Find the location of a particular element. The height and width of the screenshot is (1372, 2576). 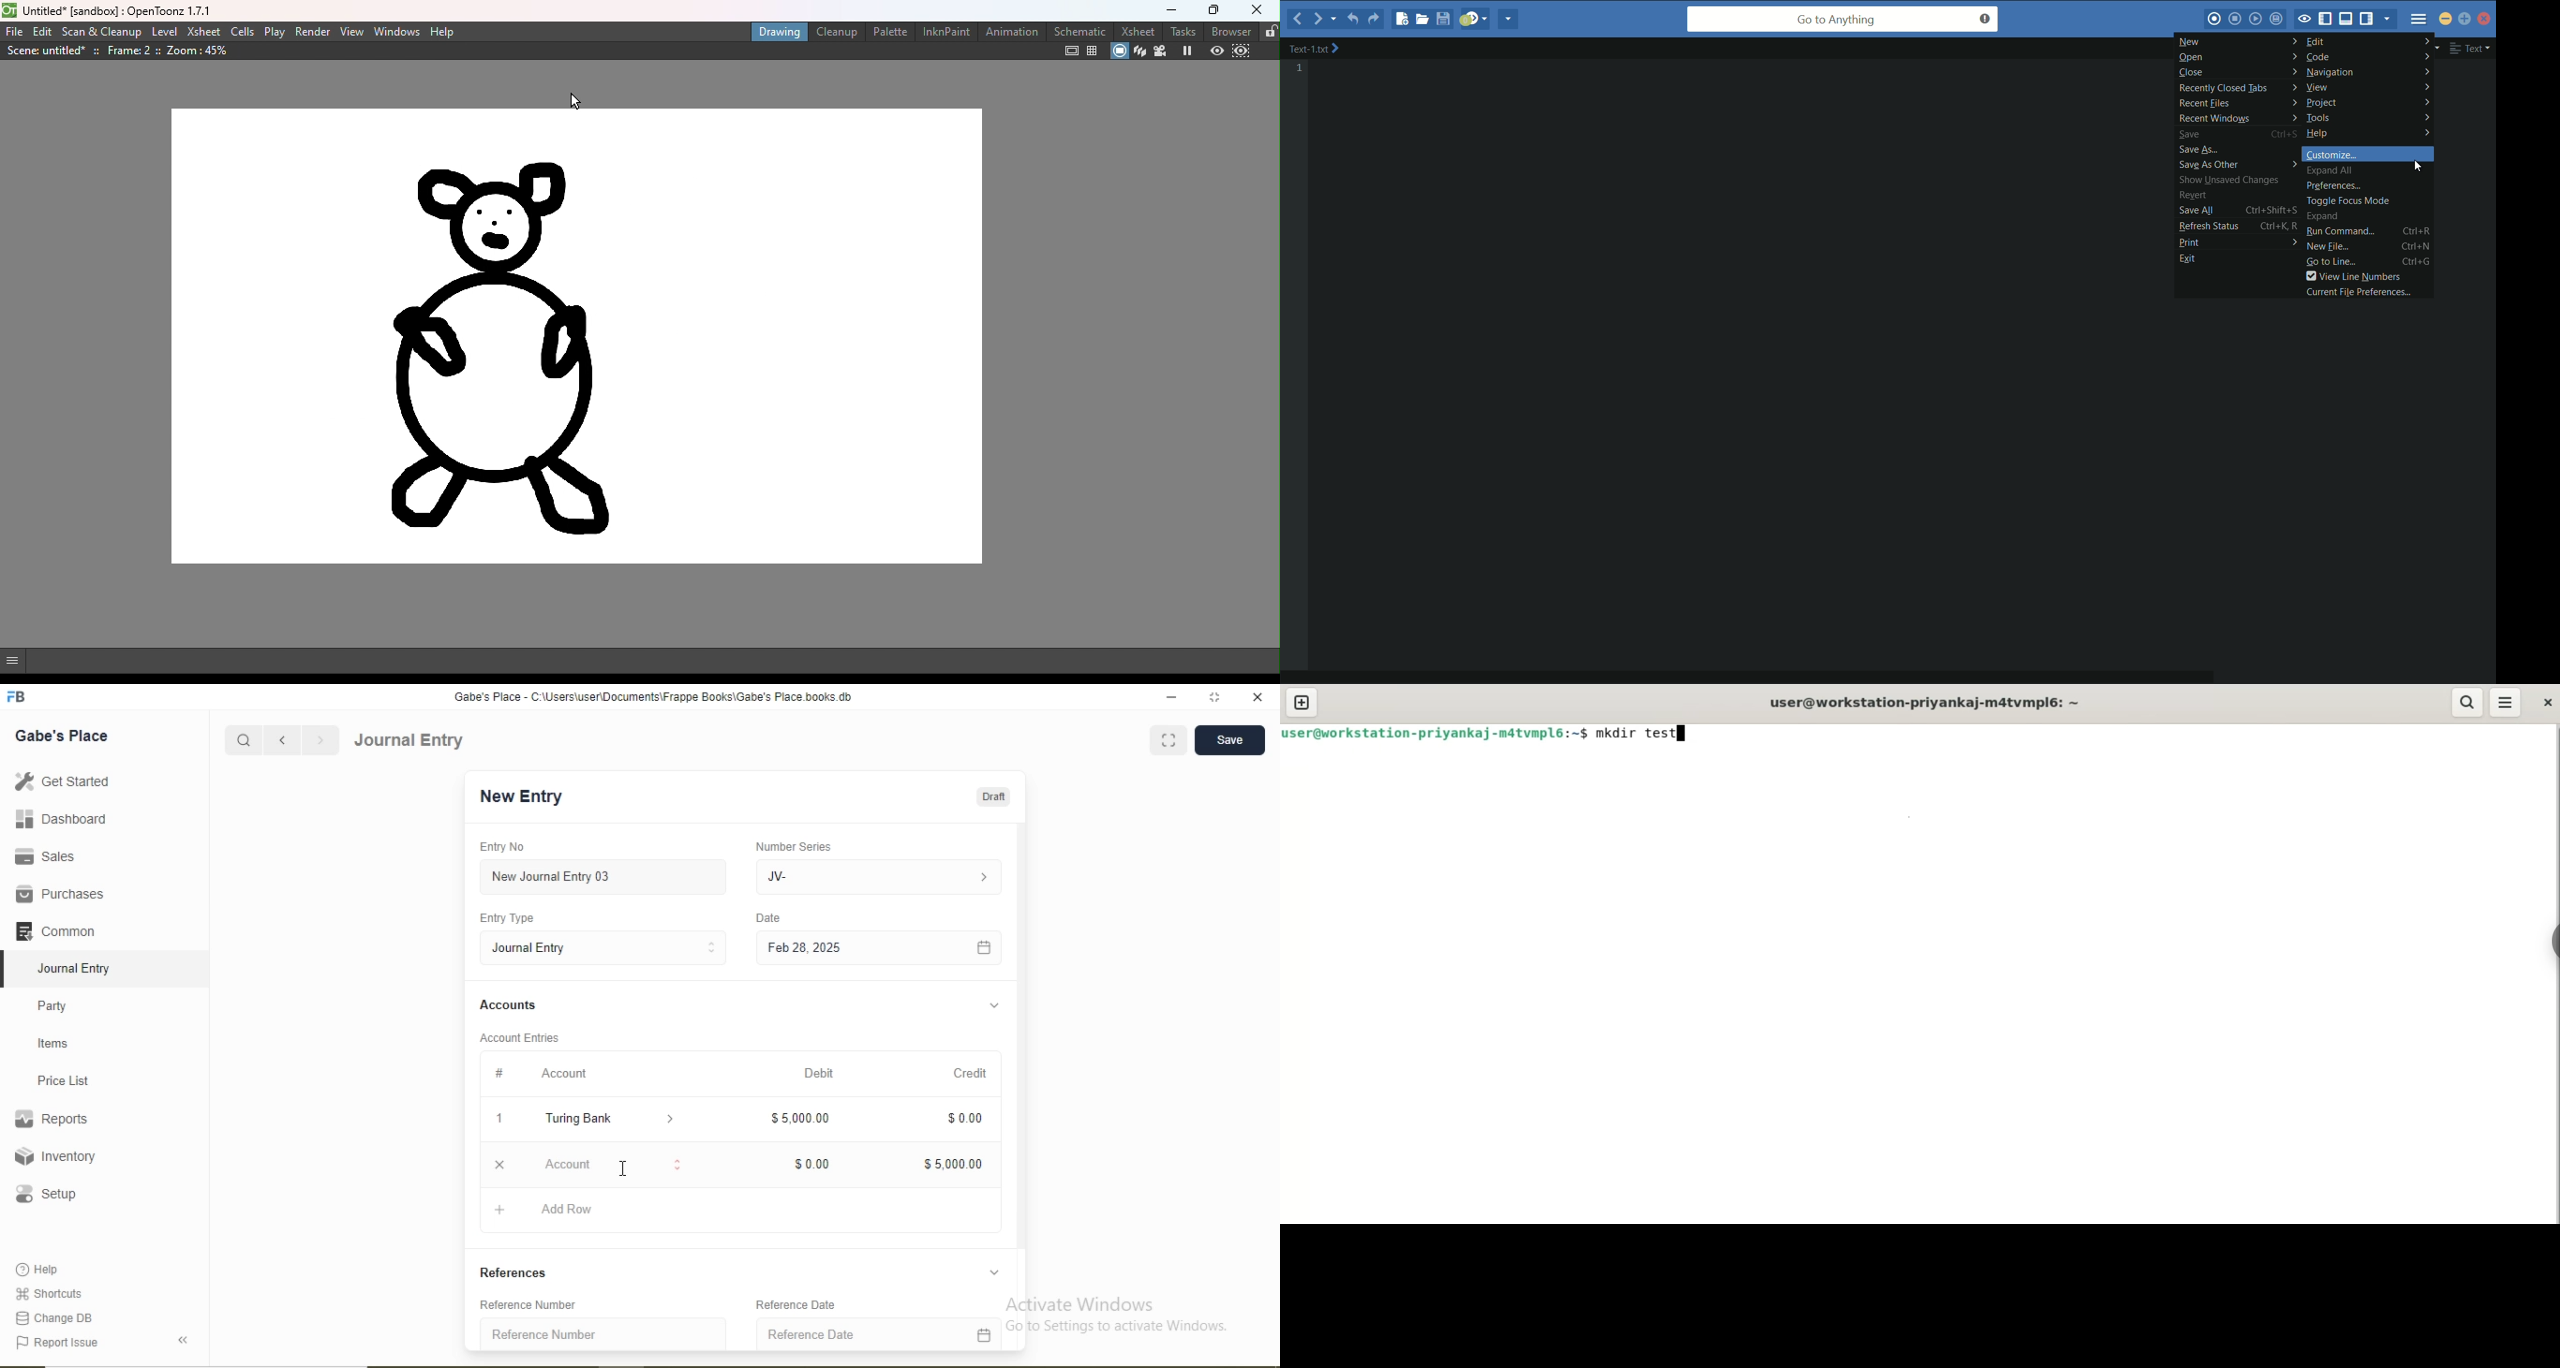

Dropdown is located at coordinates (995, 1006).